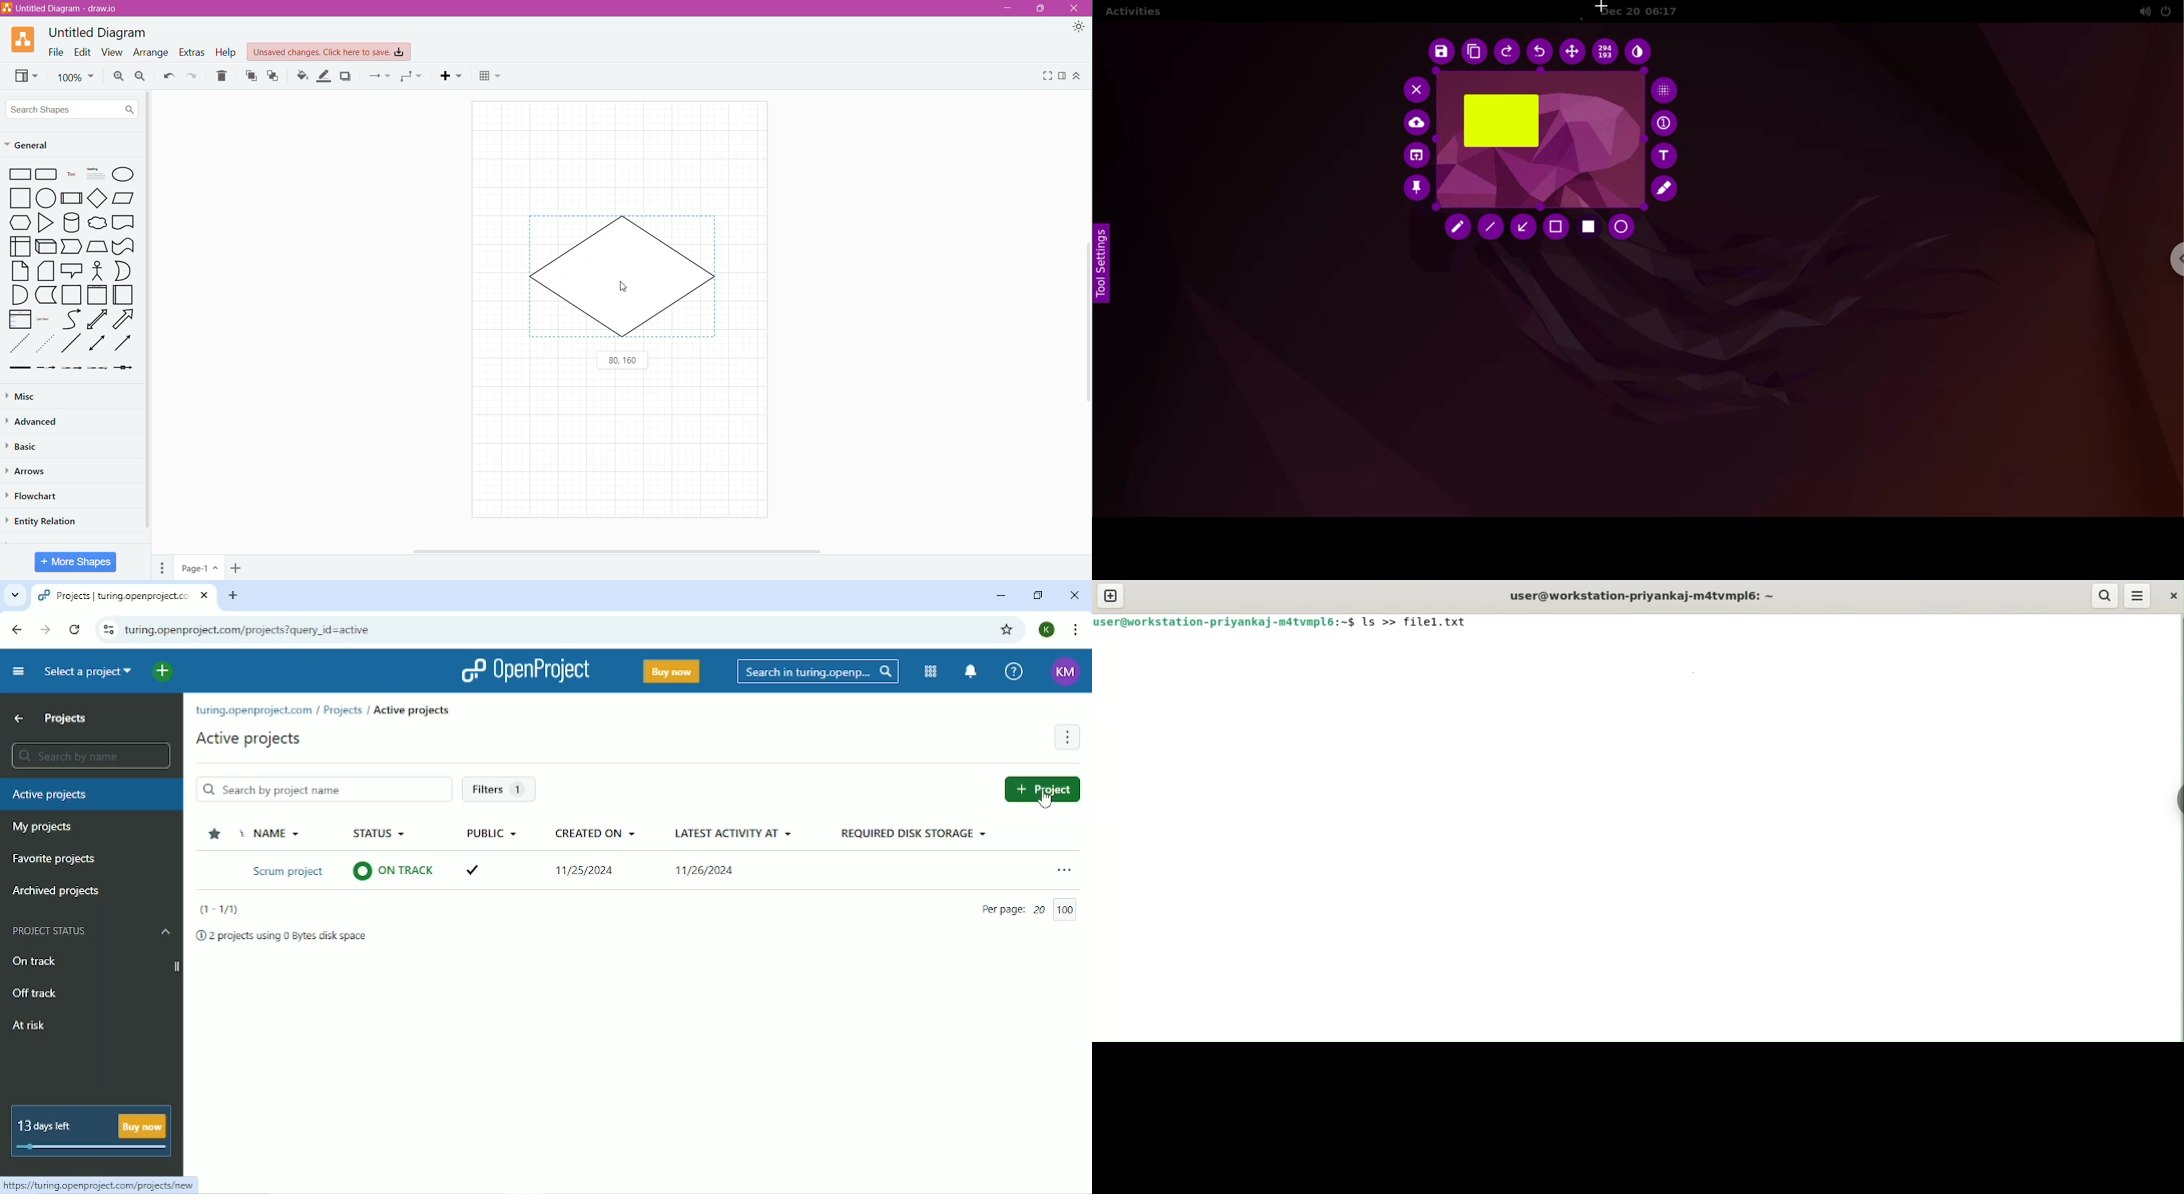 The width and height of the screenshot is (2184, 1204). I want to click on Data Storage, so click(47, 295).